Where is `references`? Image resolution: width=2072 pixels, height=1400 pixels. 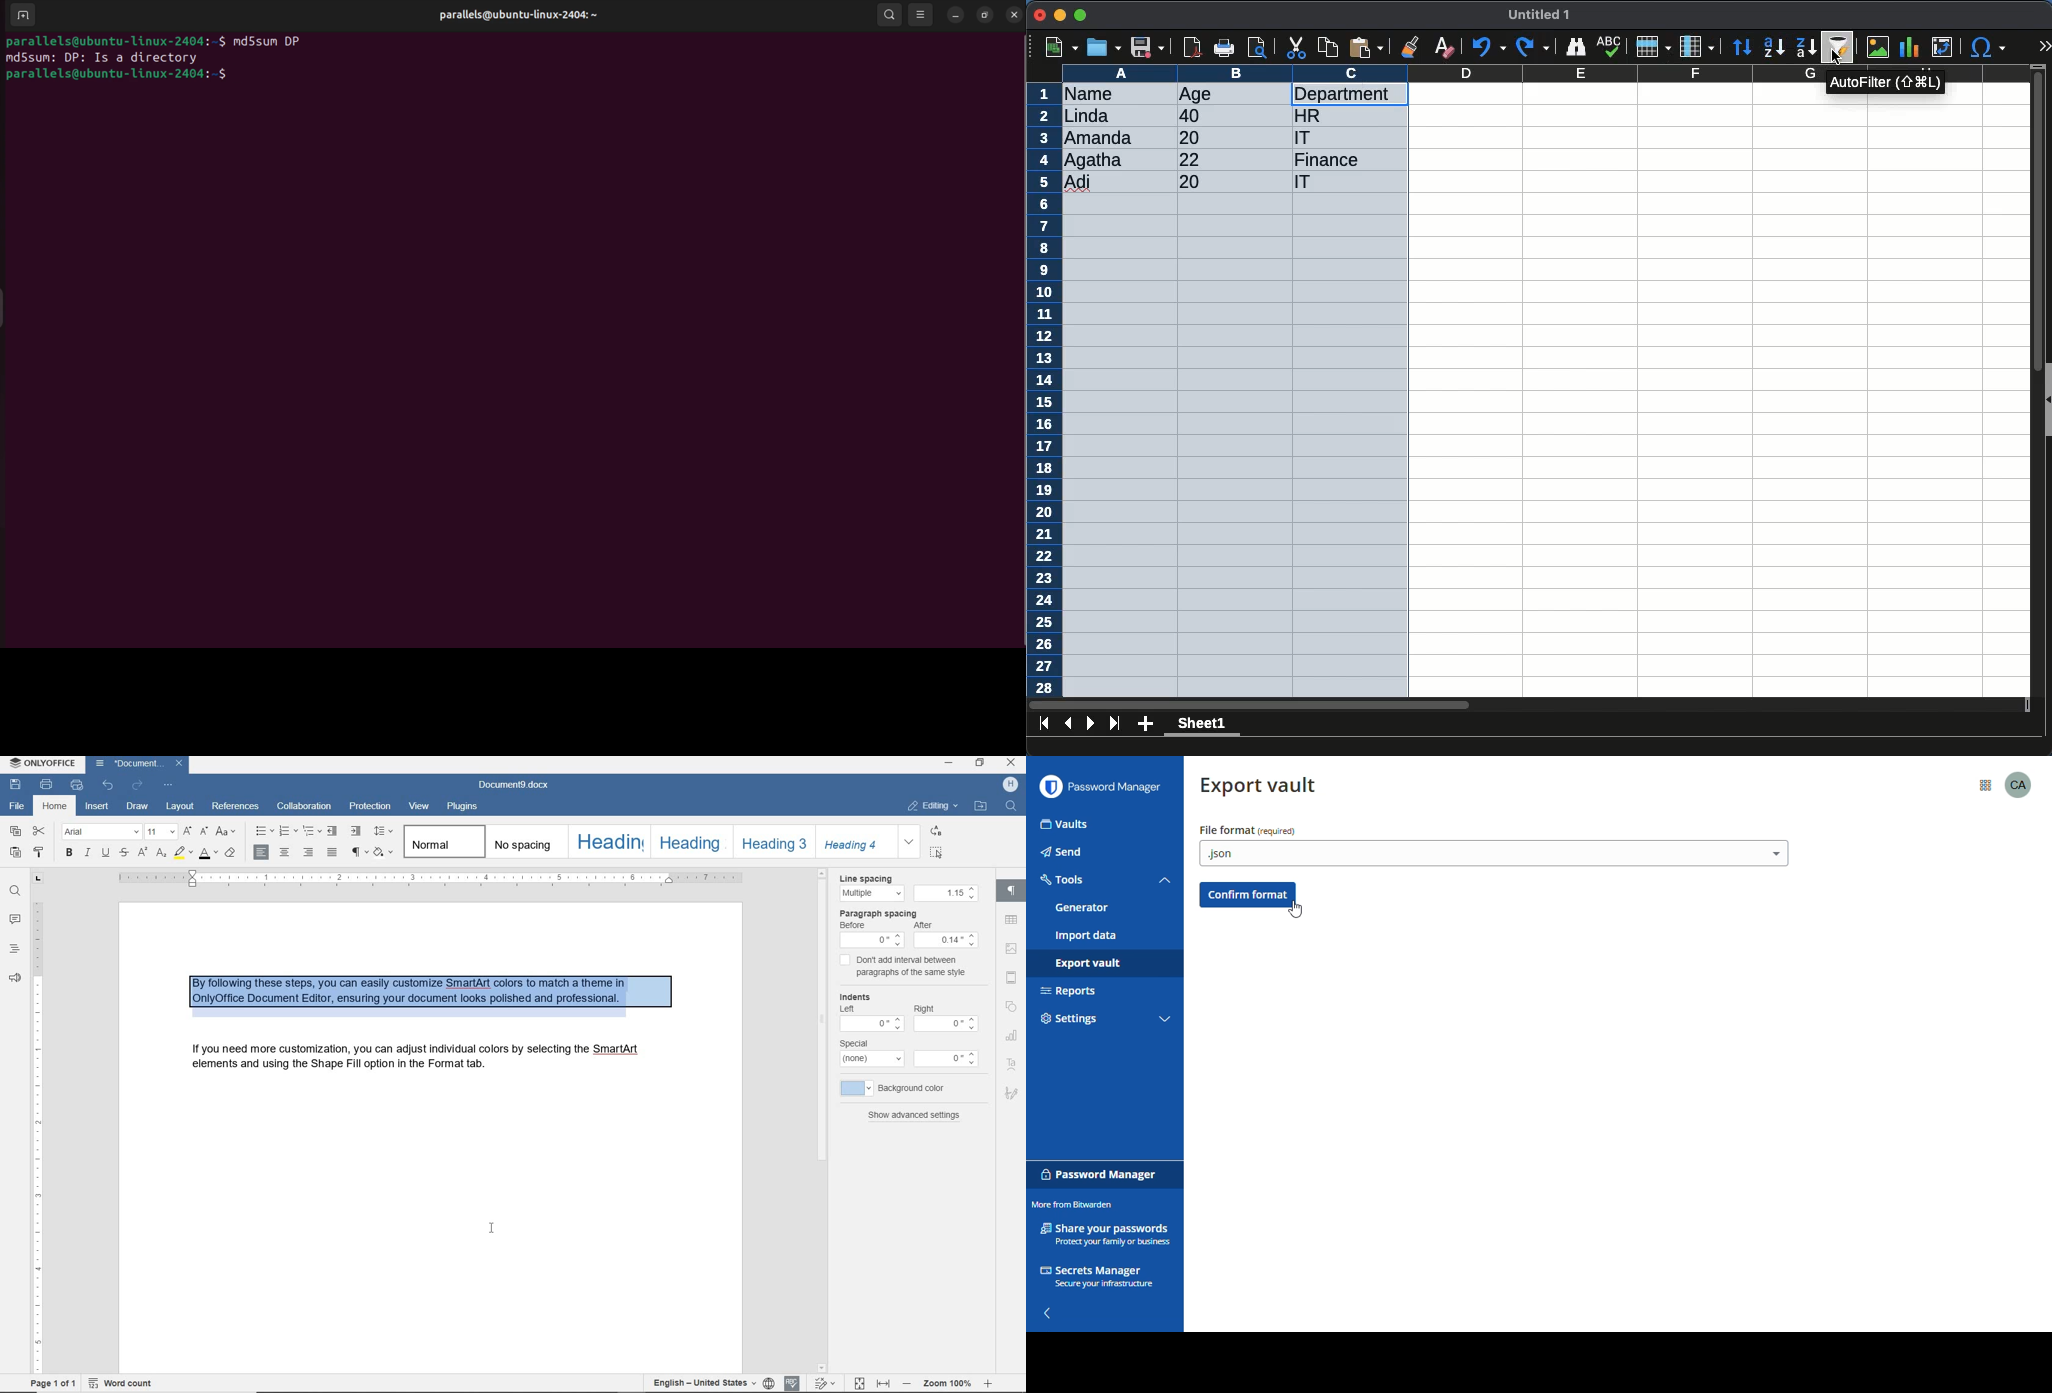 references is located at coordinates (236, 807).